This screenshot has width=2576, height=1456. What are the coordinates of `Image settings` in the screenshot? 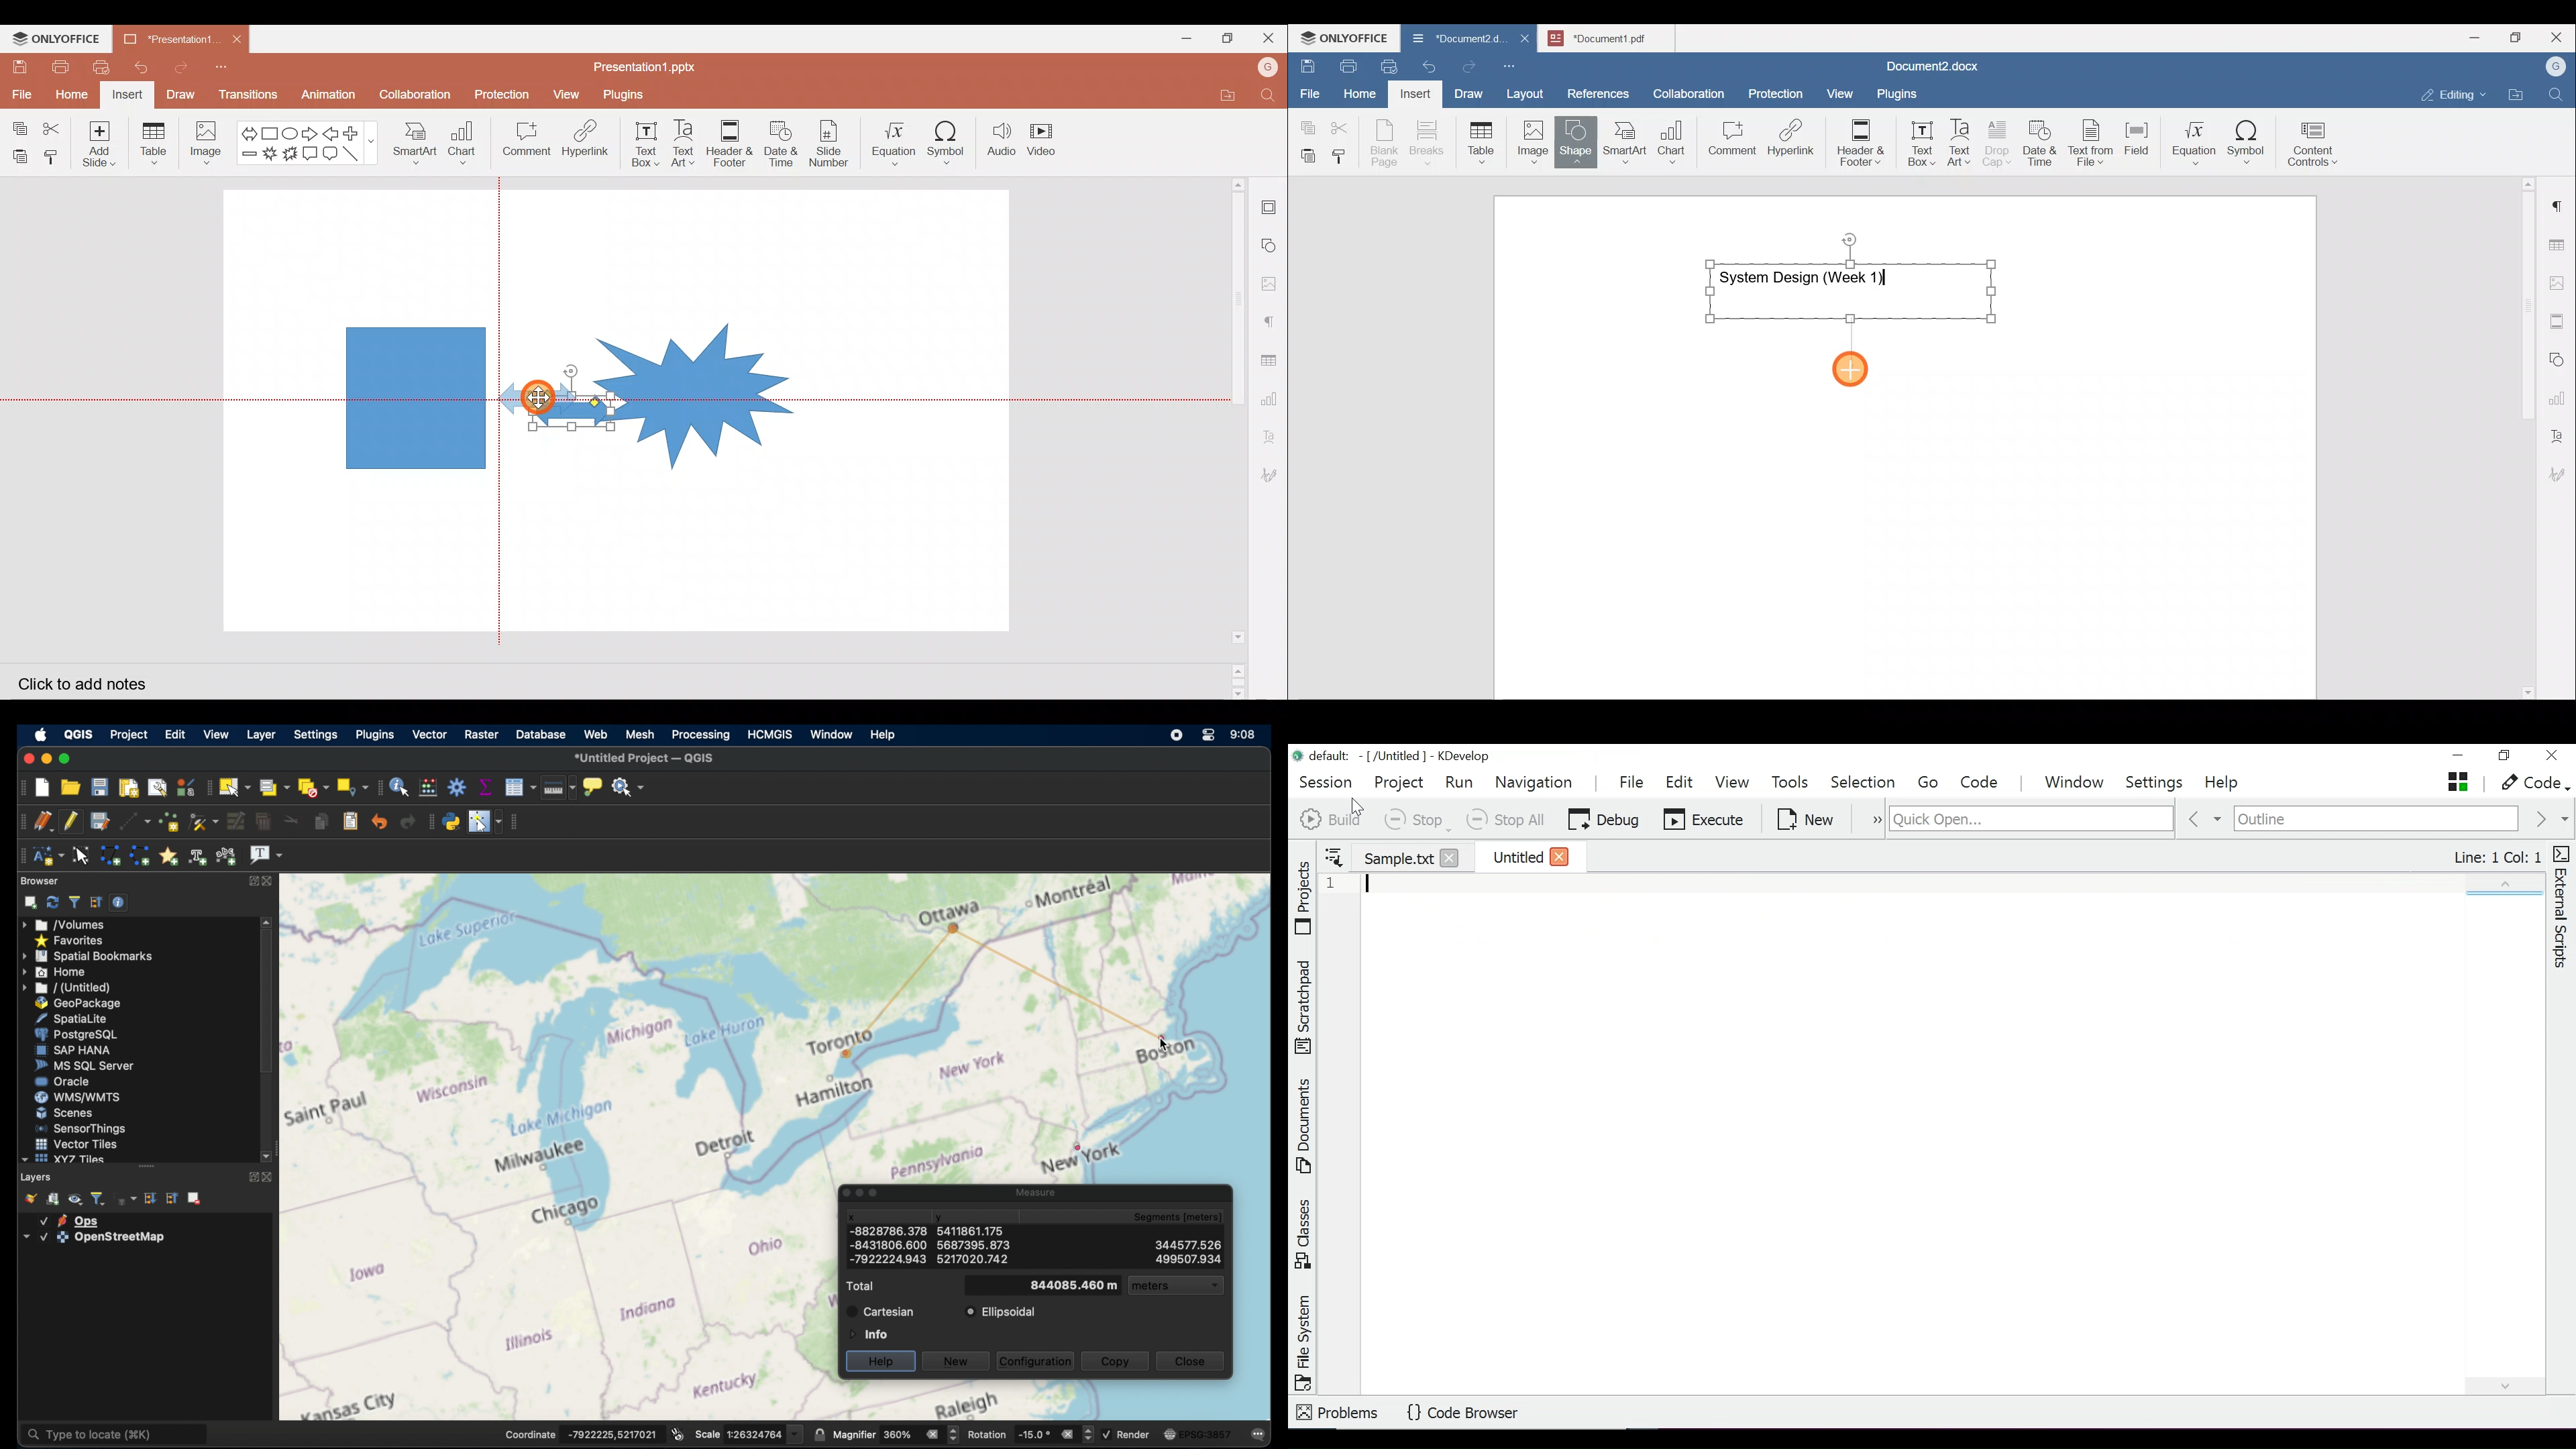 It's located at (2559, 282).